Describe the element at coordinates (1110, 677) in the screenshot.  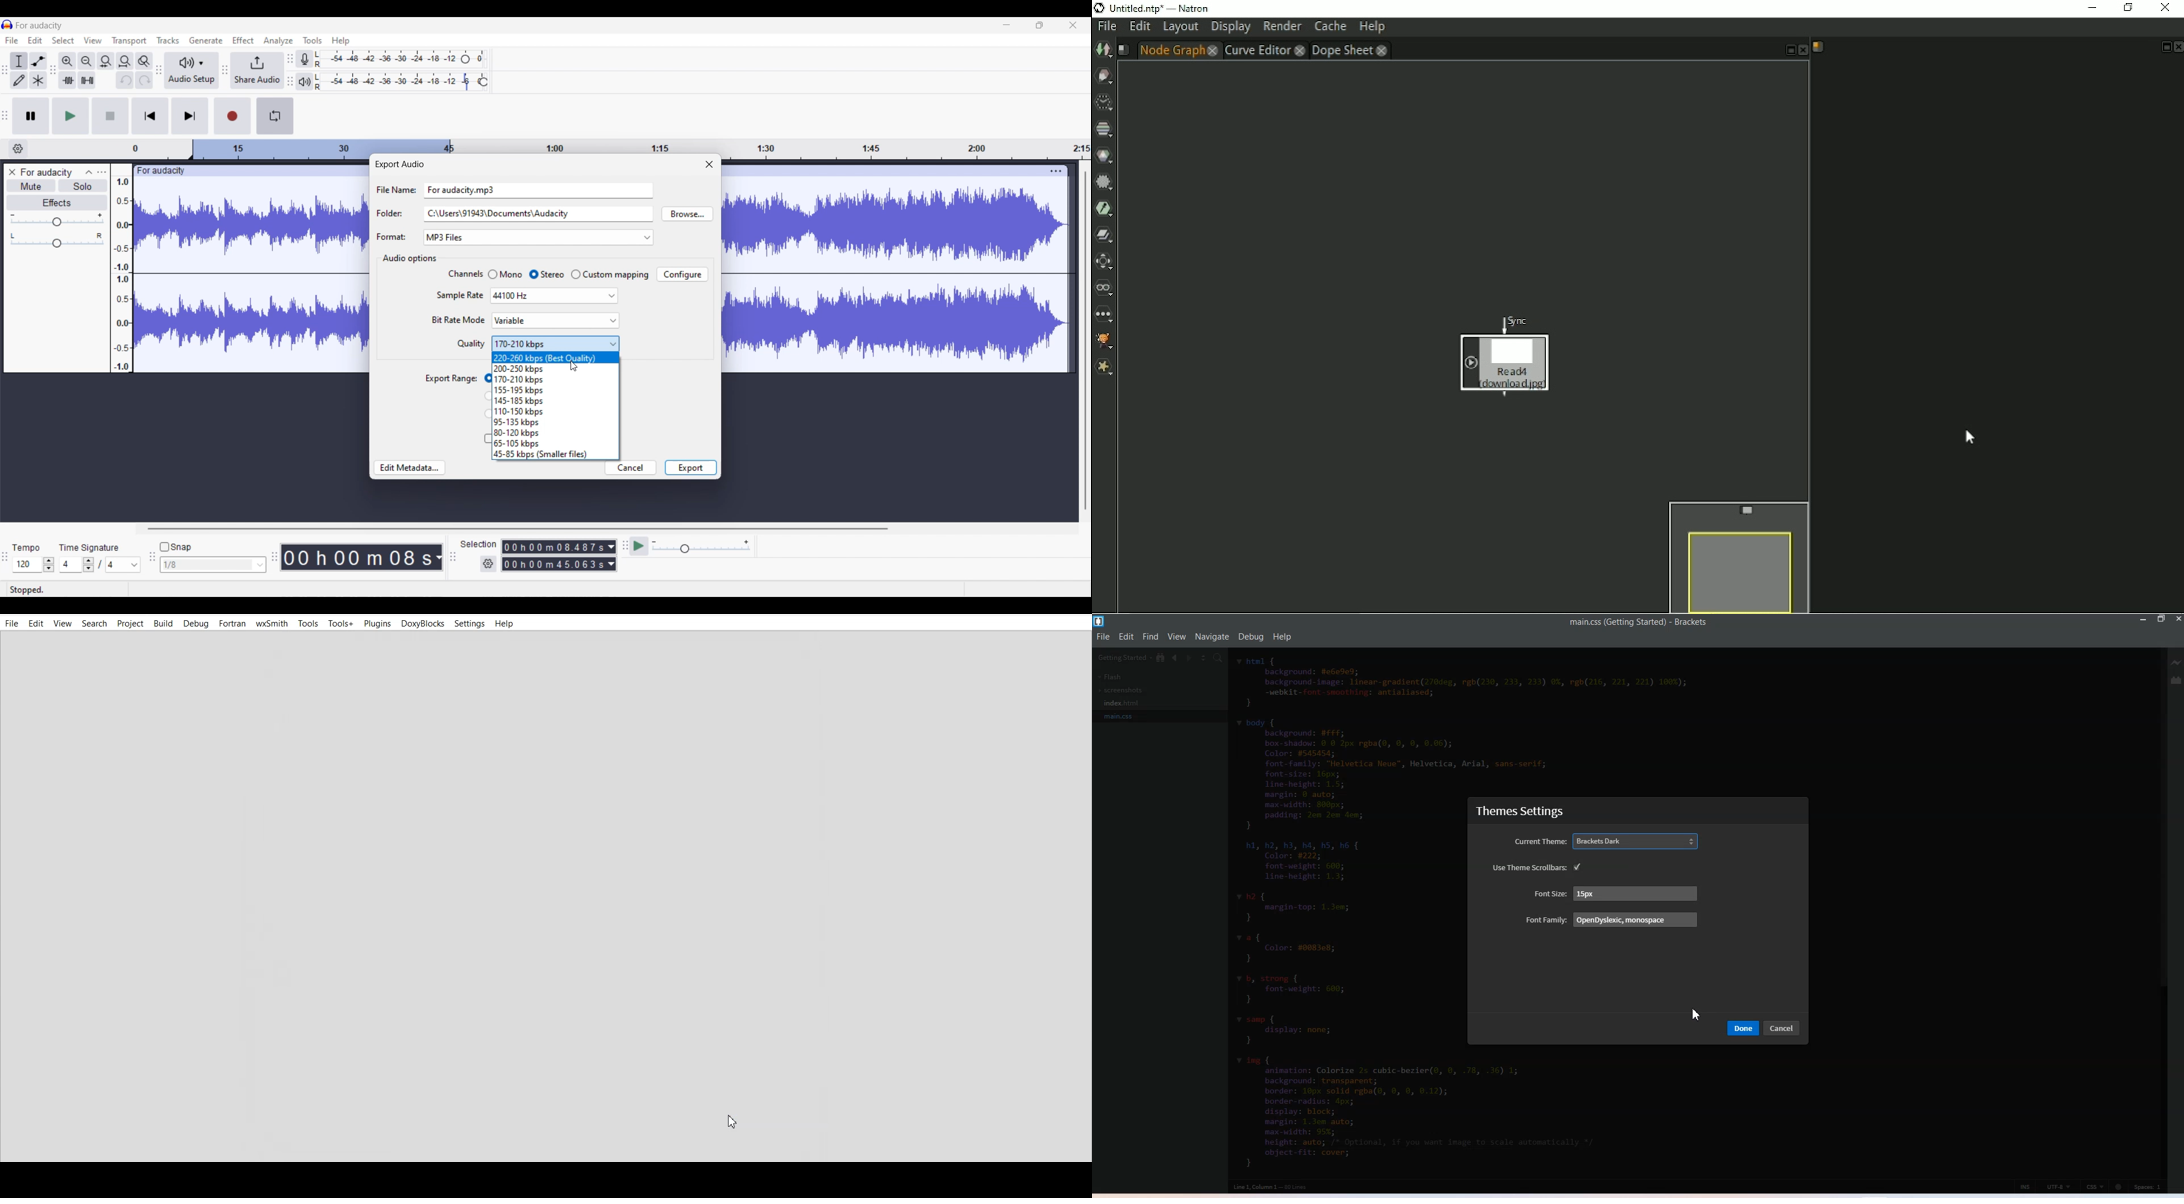
I see `Flash` at that location.